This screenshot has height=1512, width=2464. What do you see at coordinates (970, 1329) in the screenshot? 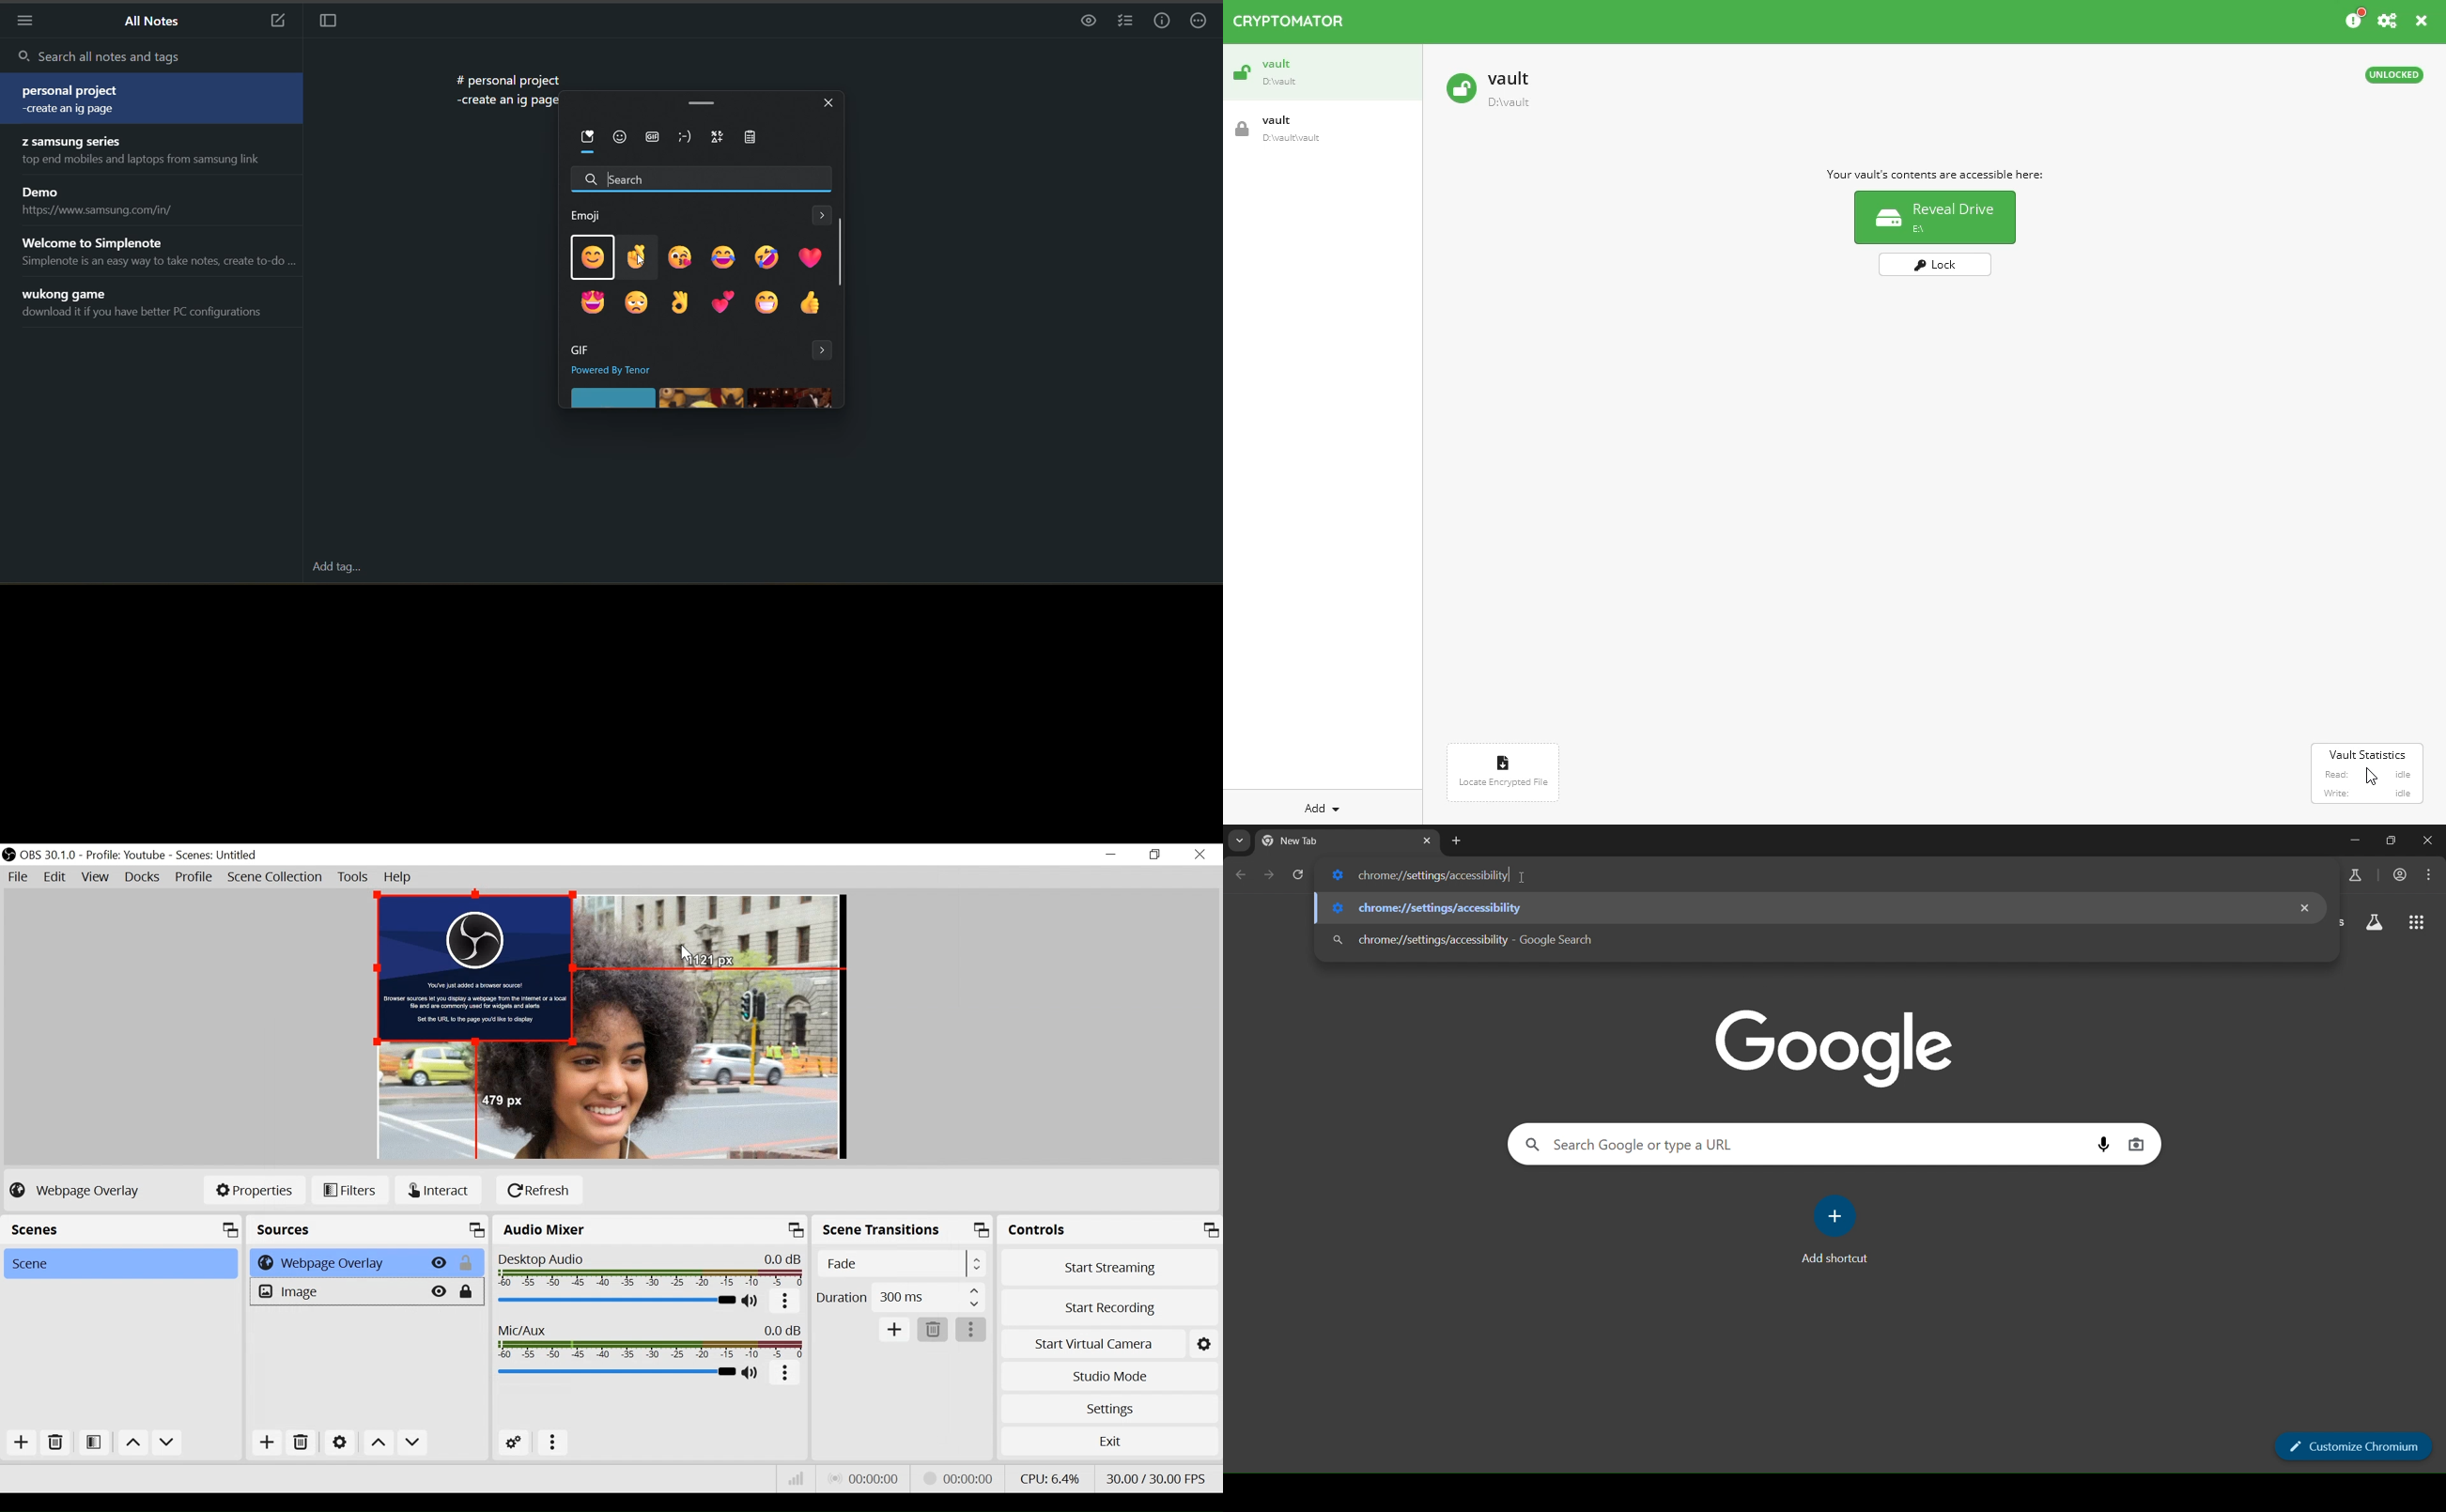
I see `More Options` at bounding box center [970, 1329].